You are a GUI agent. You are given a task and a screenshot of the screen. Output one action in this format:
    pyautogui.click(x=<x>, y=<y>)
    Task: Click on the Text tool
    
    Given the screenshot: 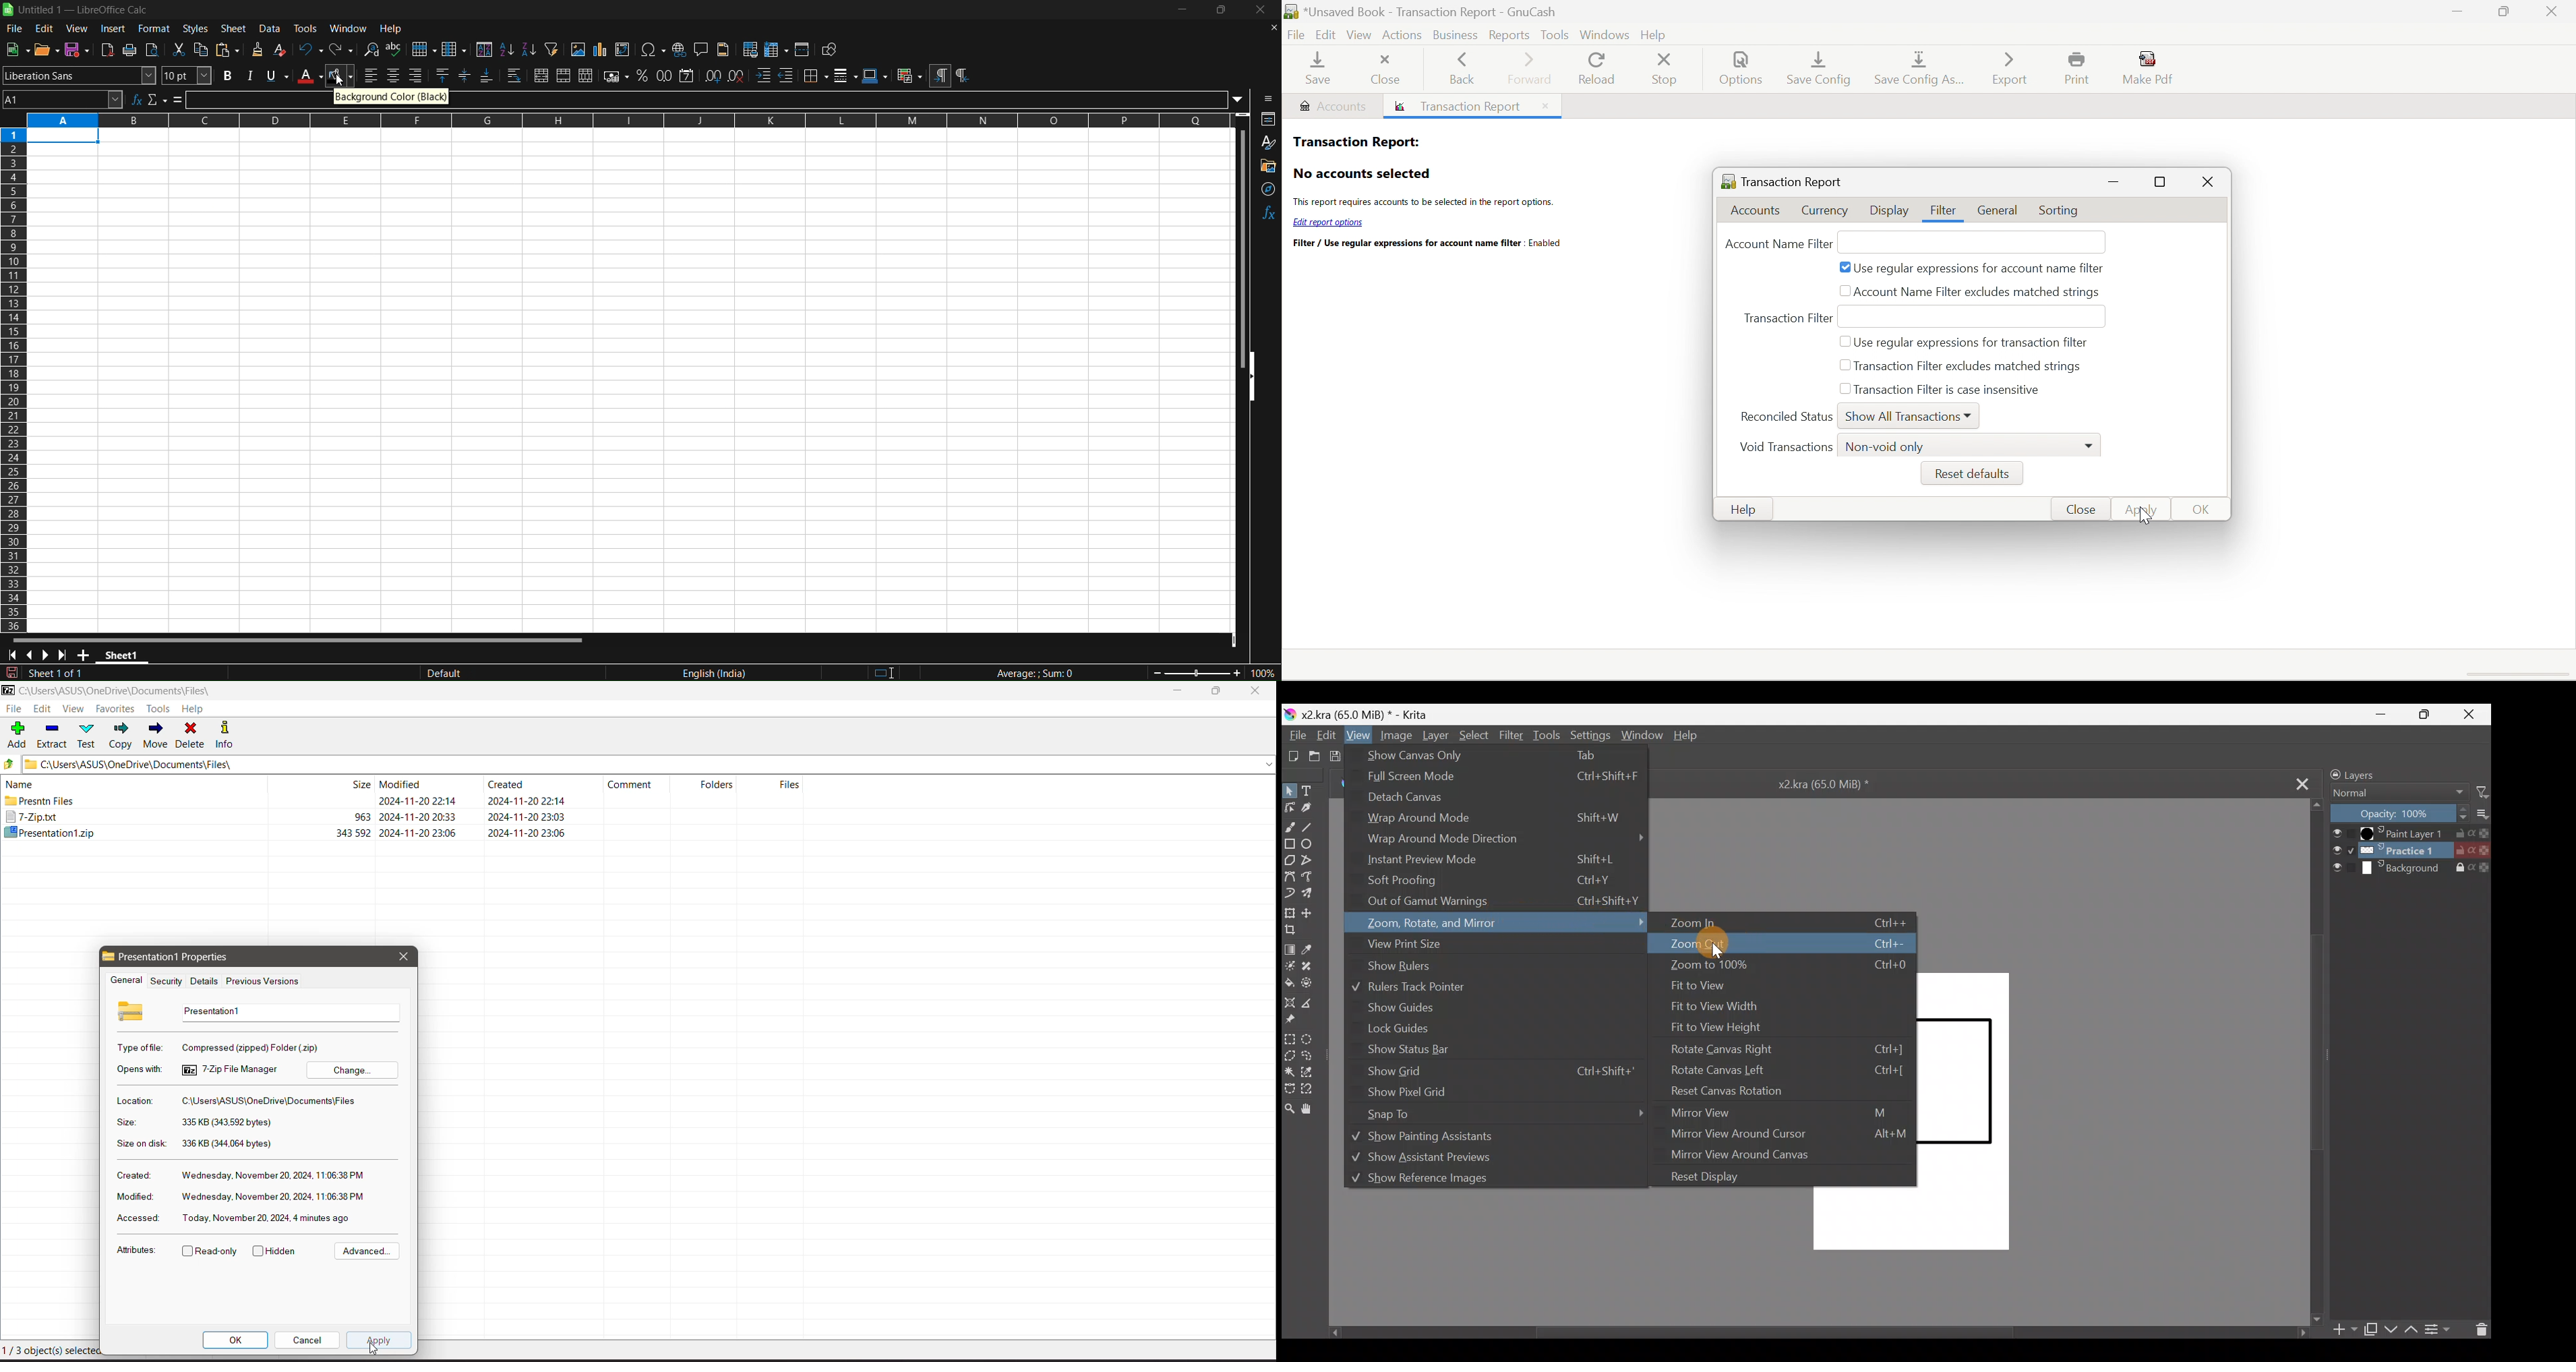 What is the action you would take?
    pyautogui.click(x=1313, y=789)
    